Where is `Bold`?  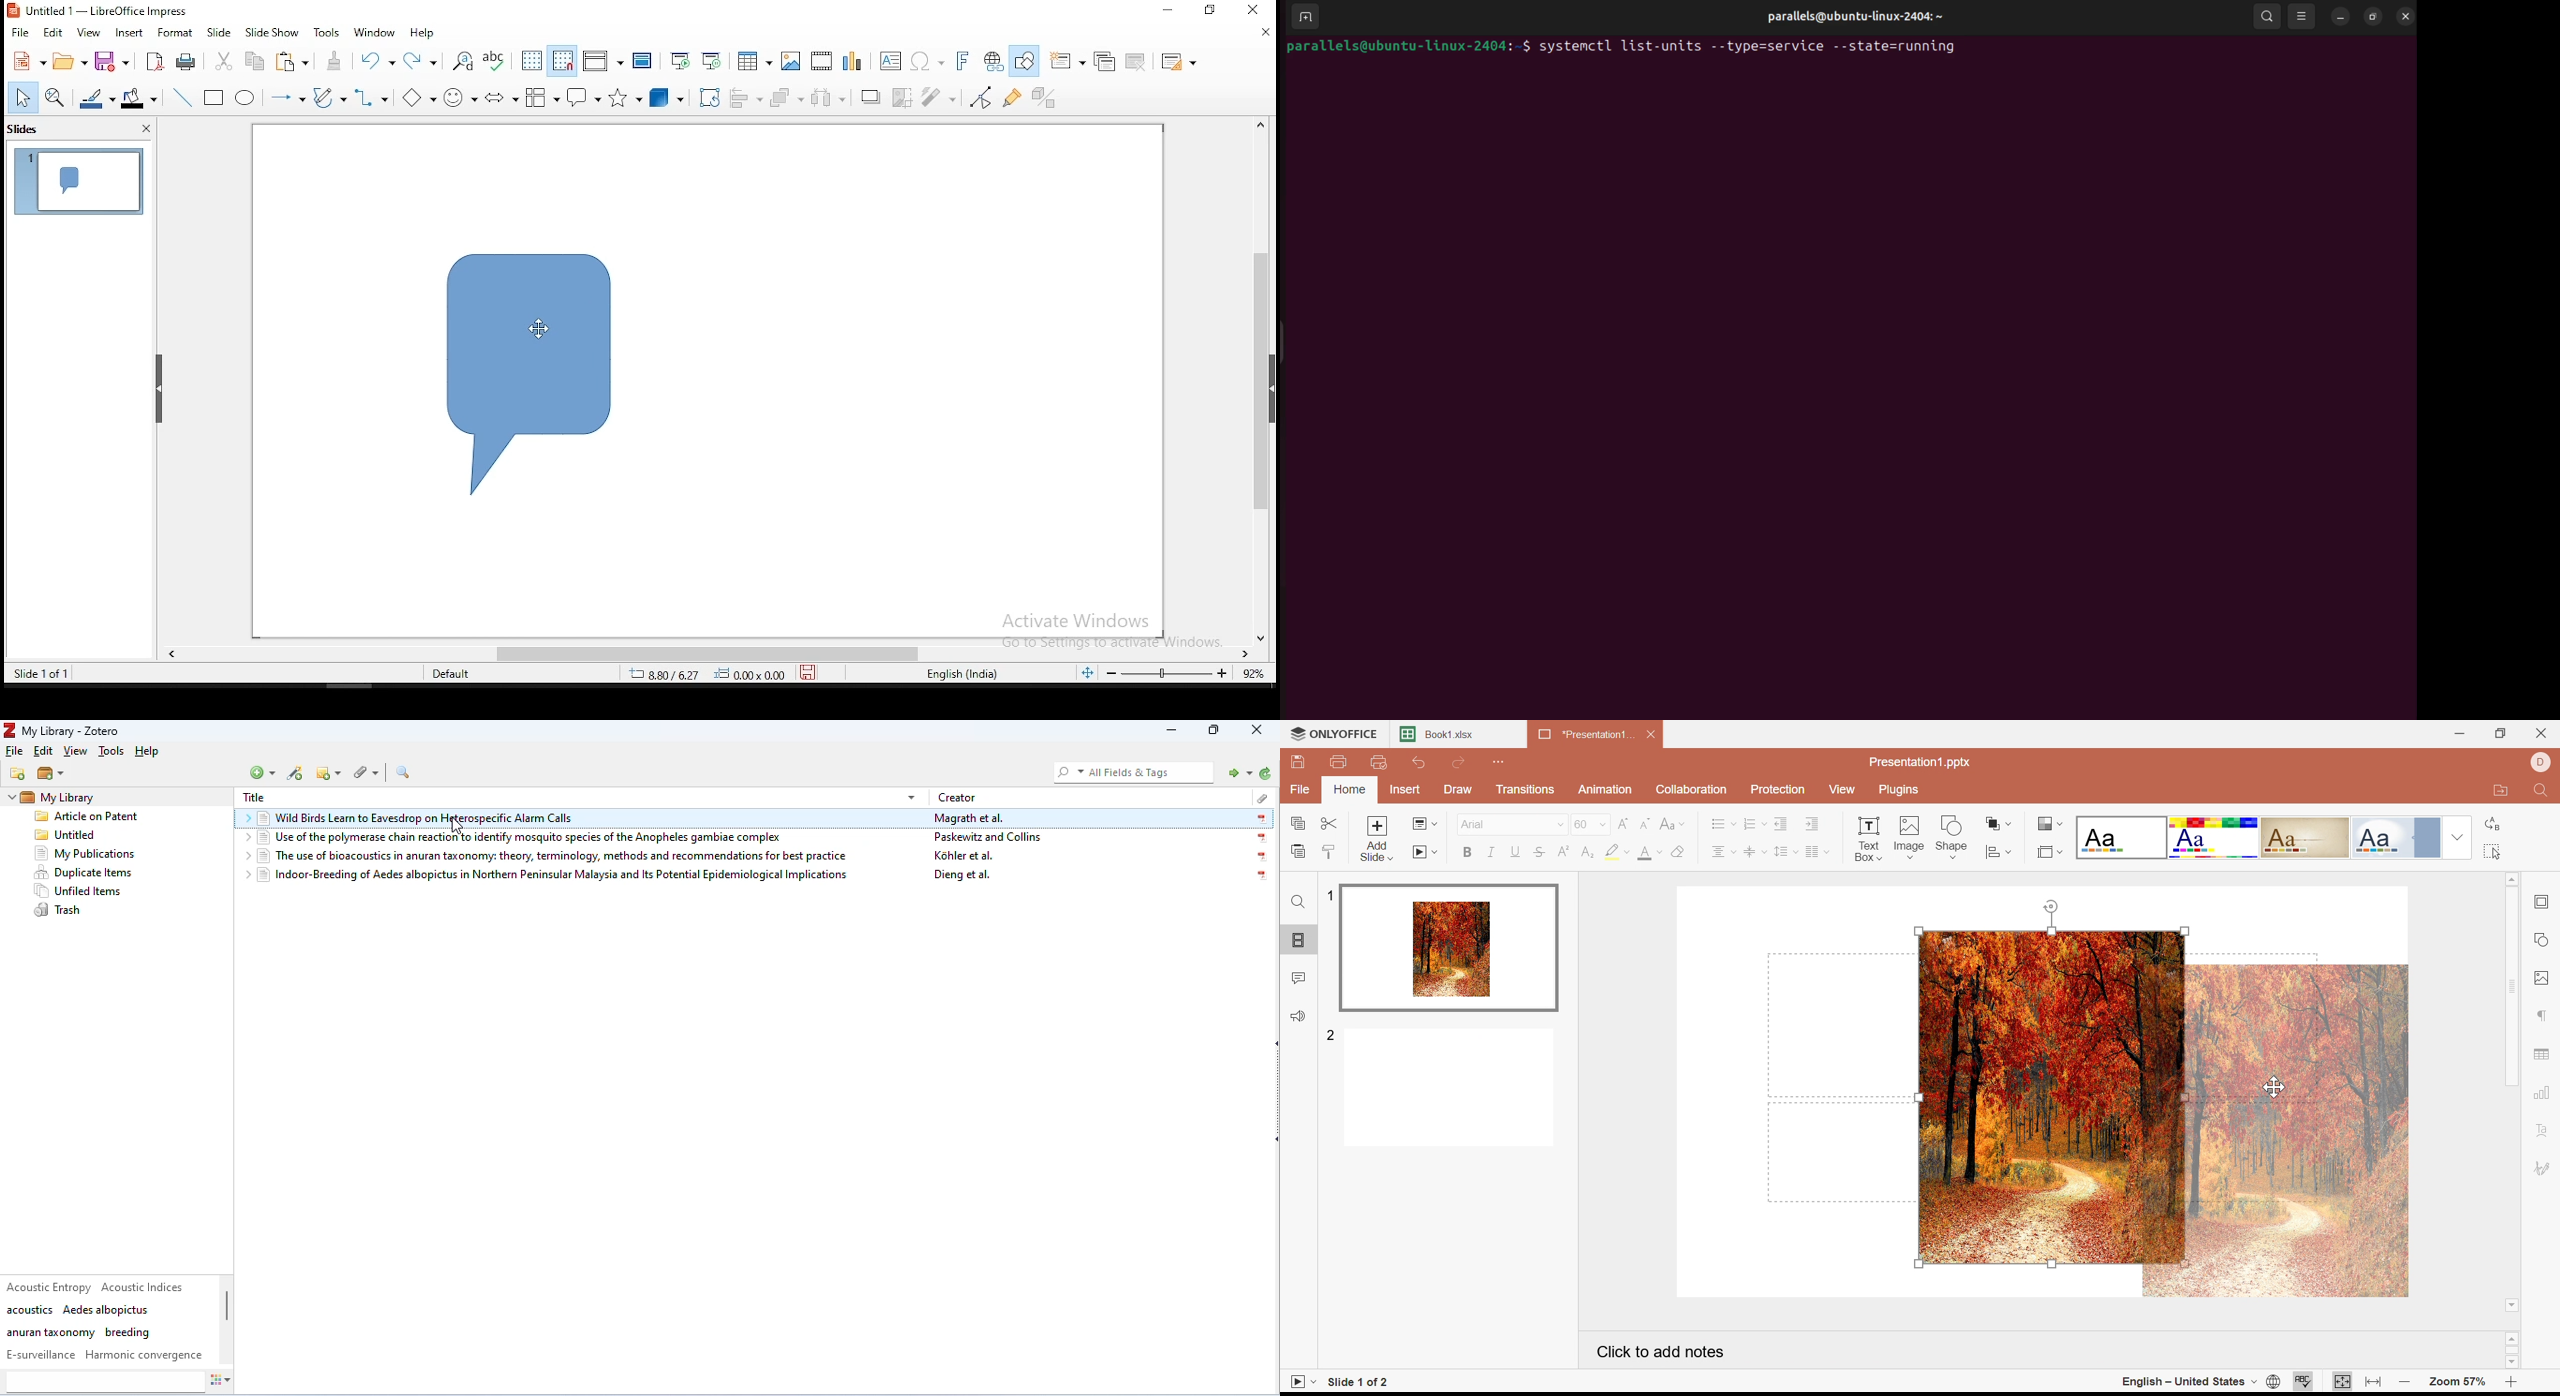 Bold is located at coordinates (1466, 854).